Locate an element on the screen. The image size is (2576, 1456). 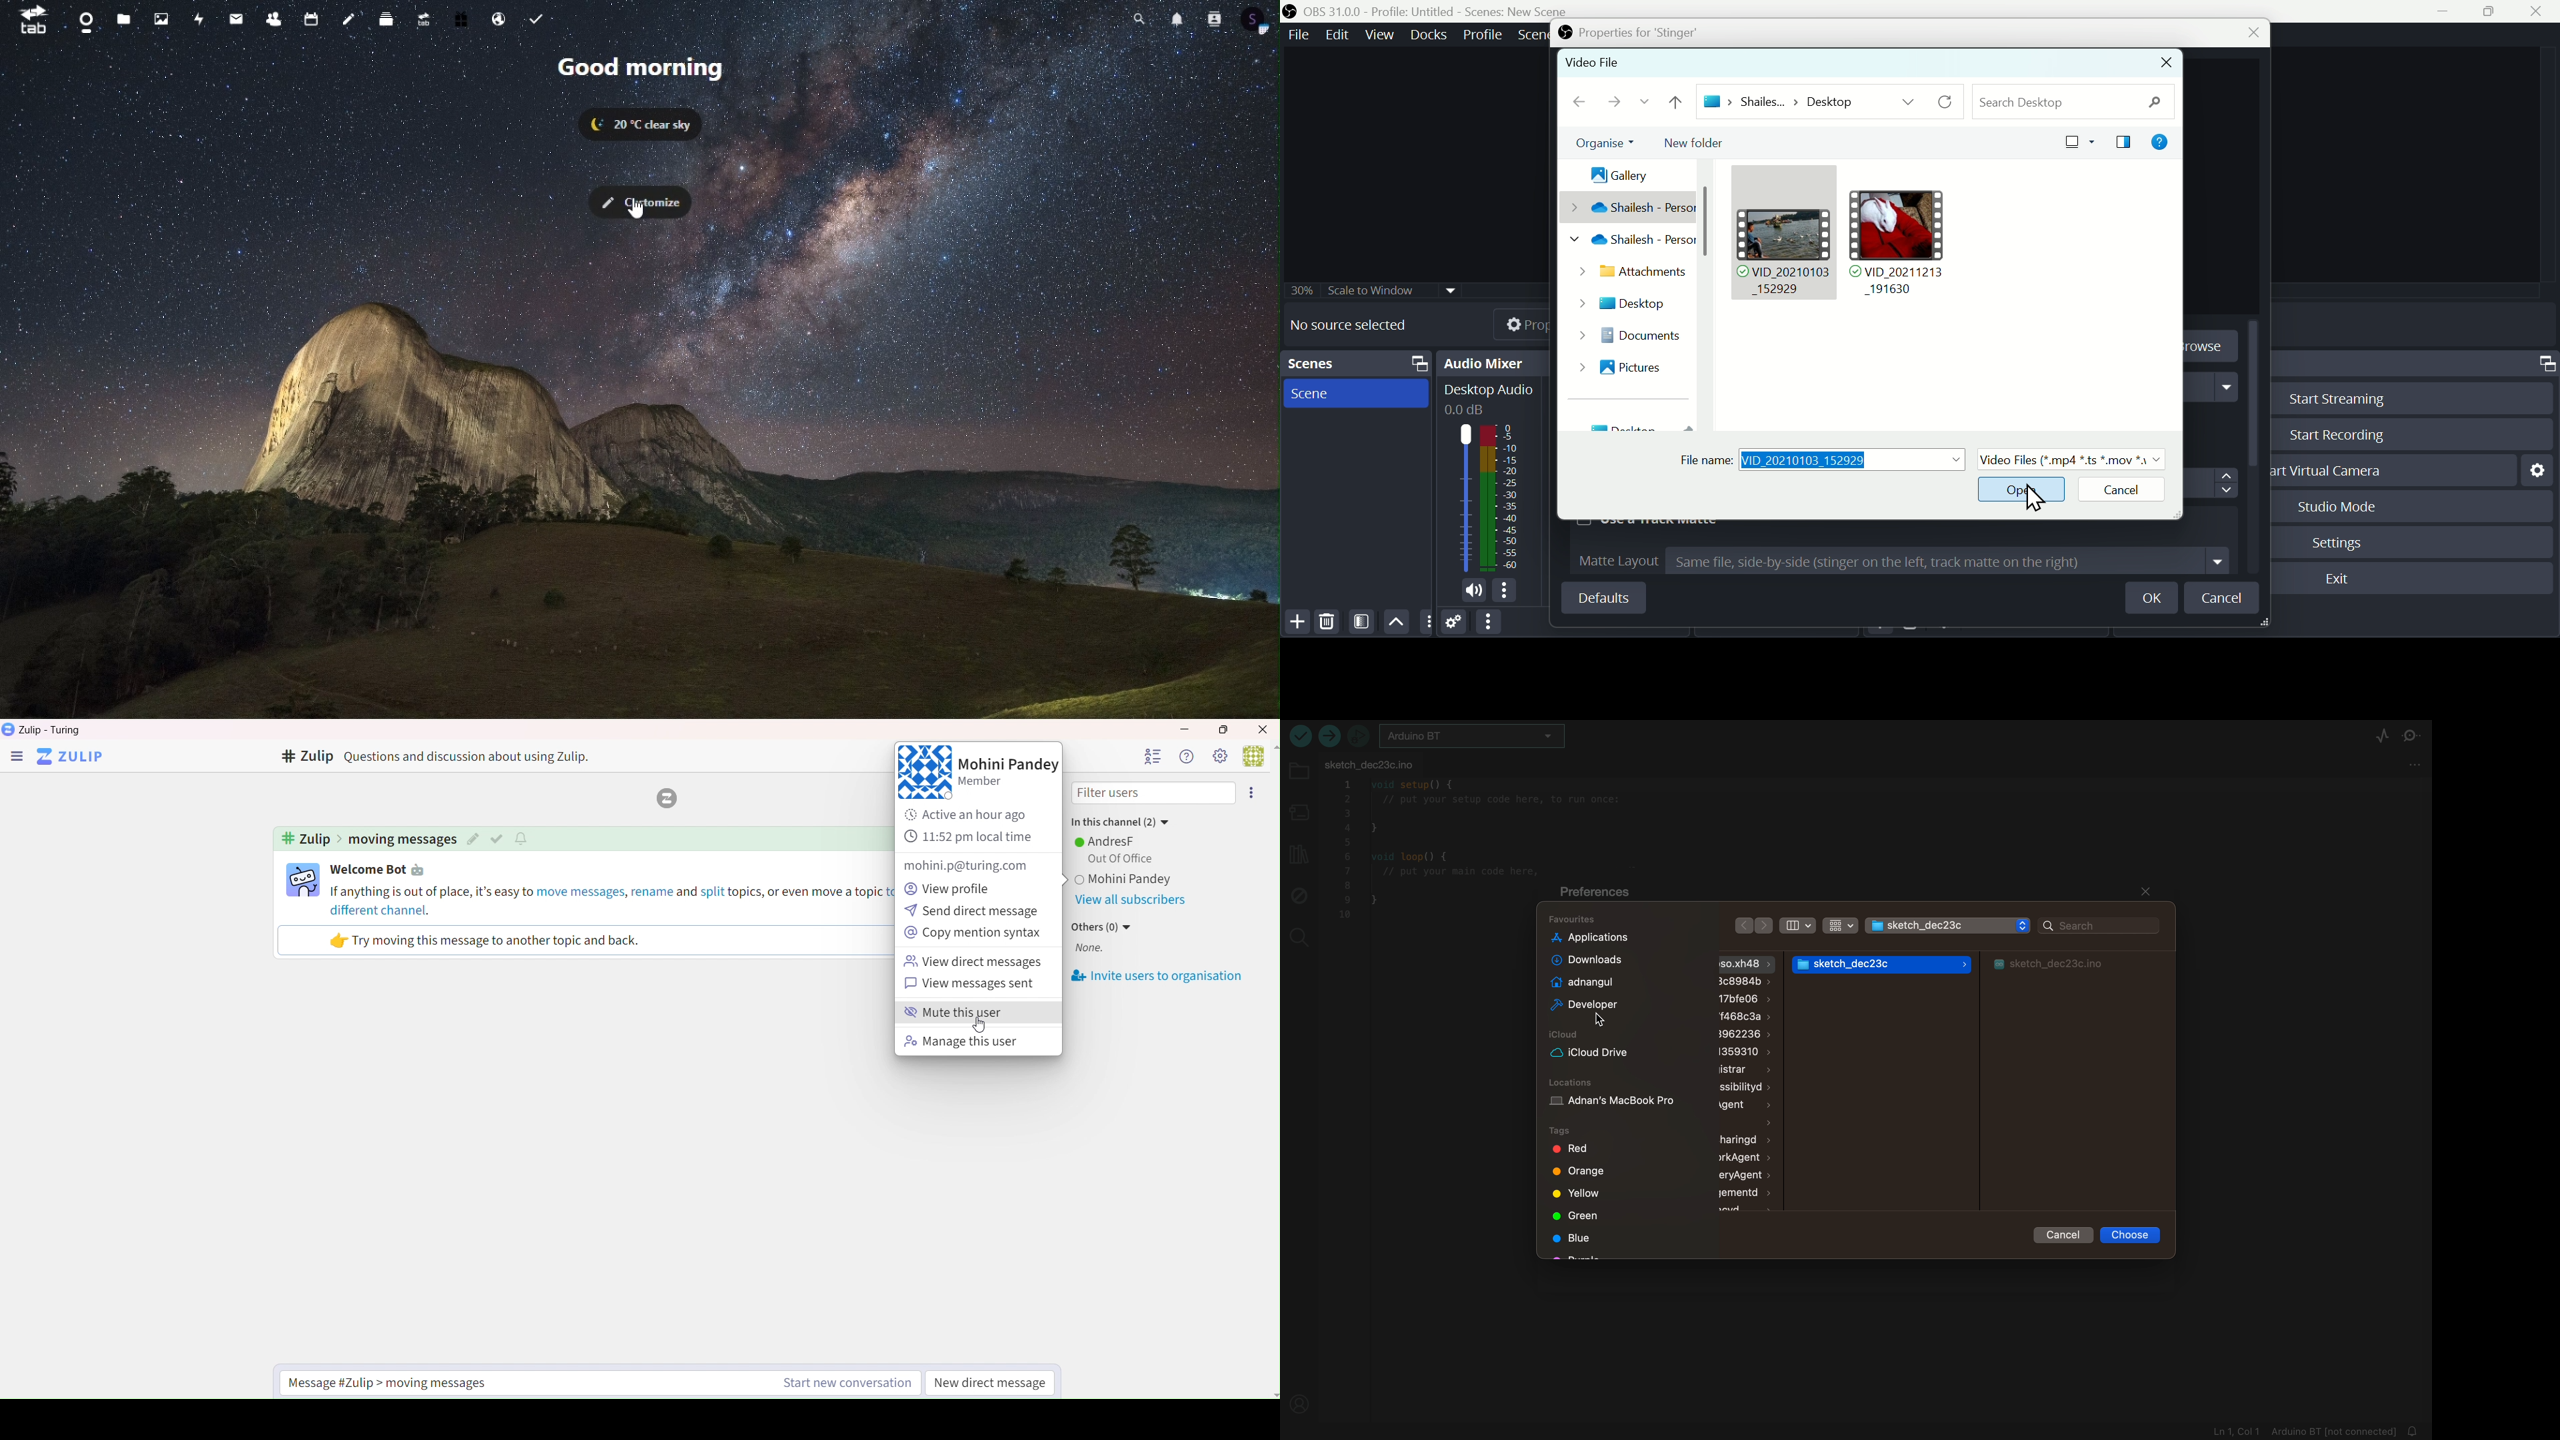
Settings is located at coordinates (2536, 469).